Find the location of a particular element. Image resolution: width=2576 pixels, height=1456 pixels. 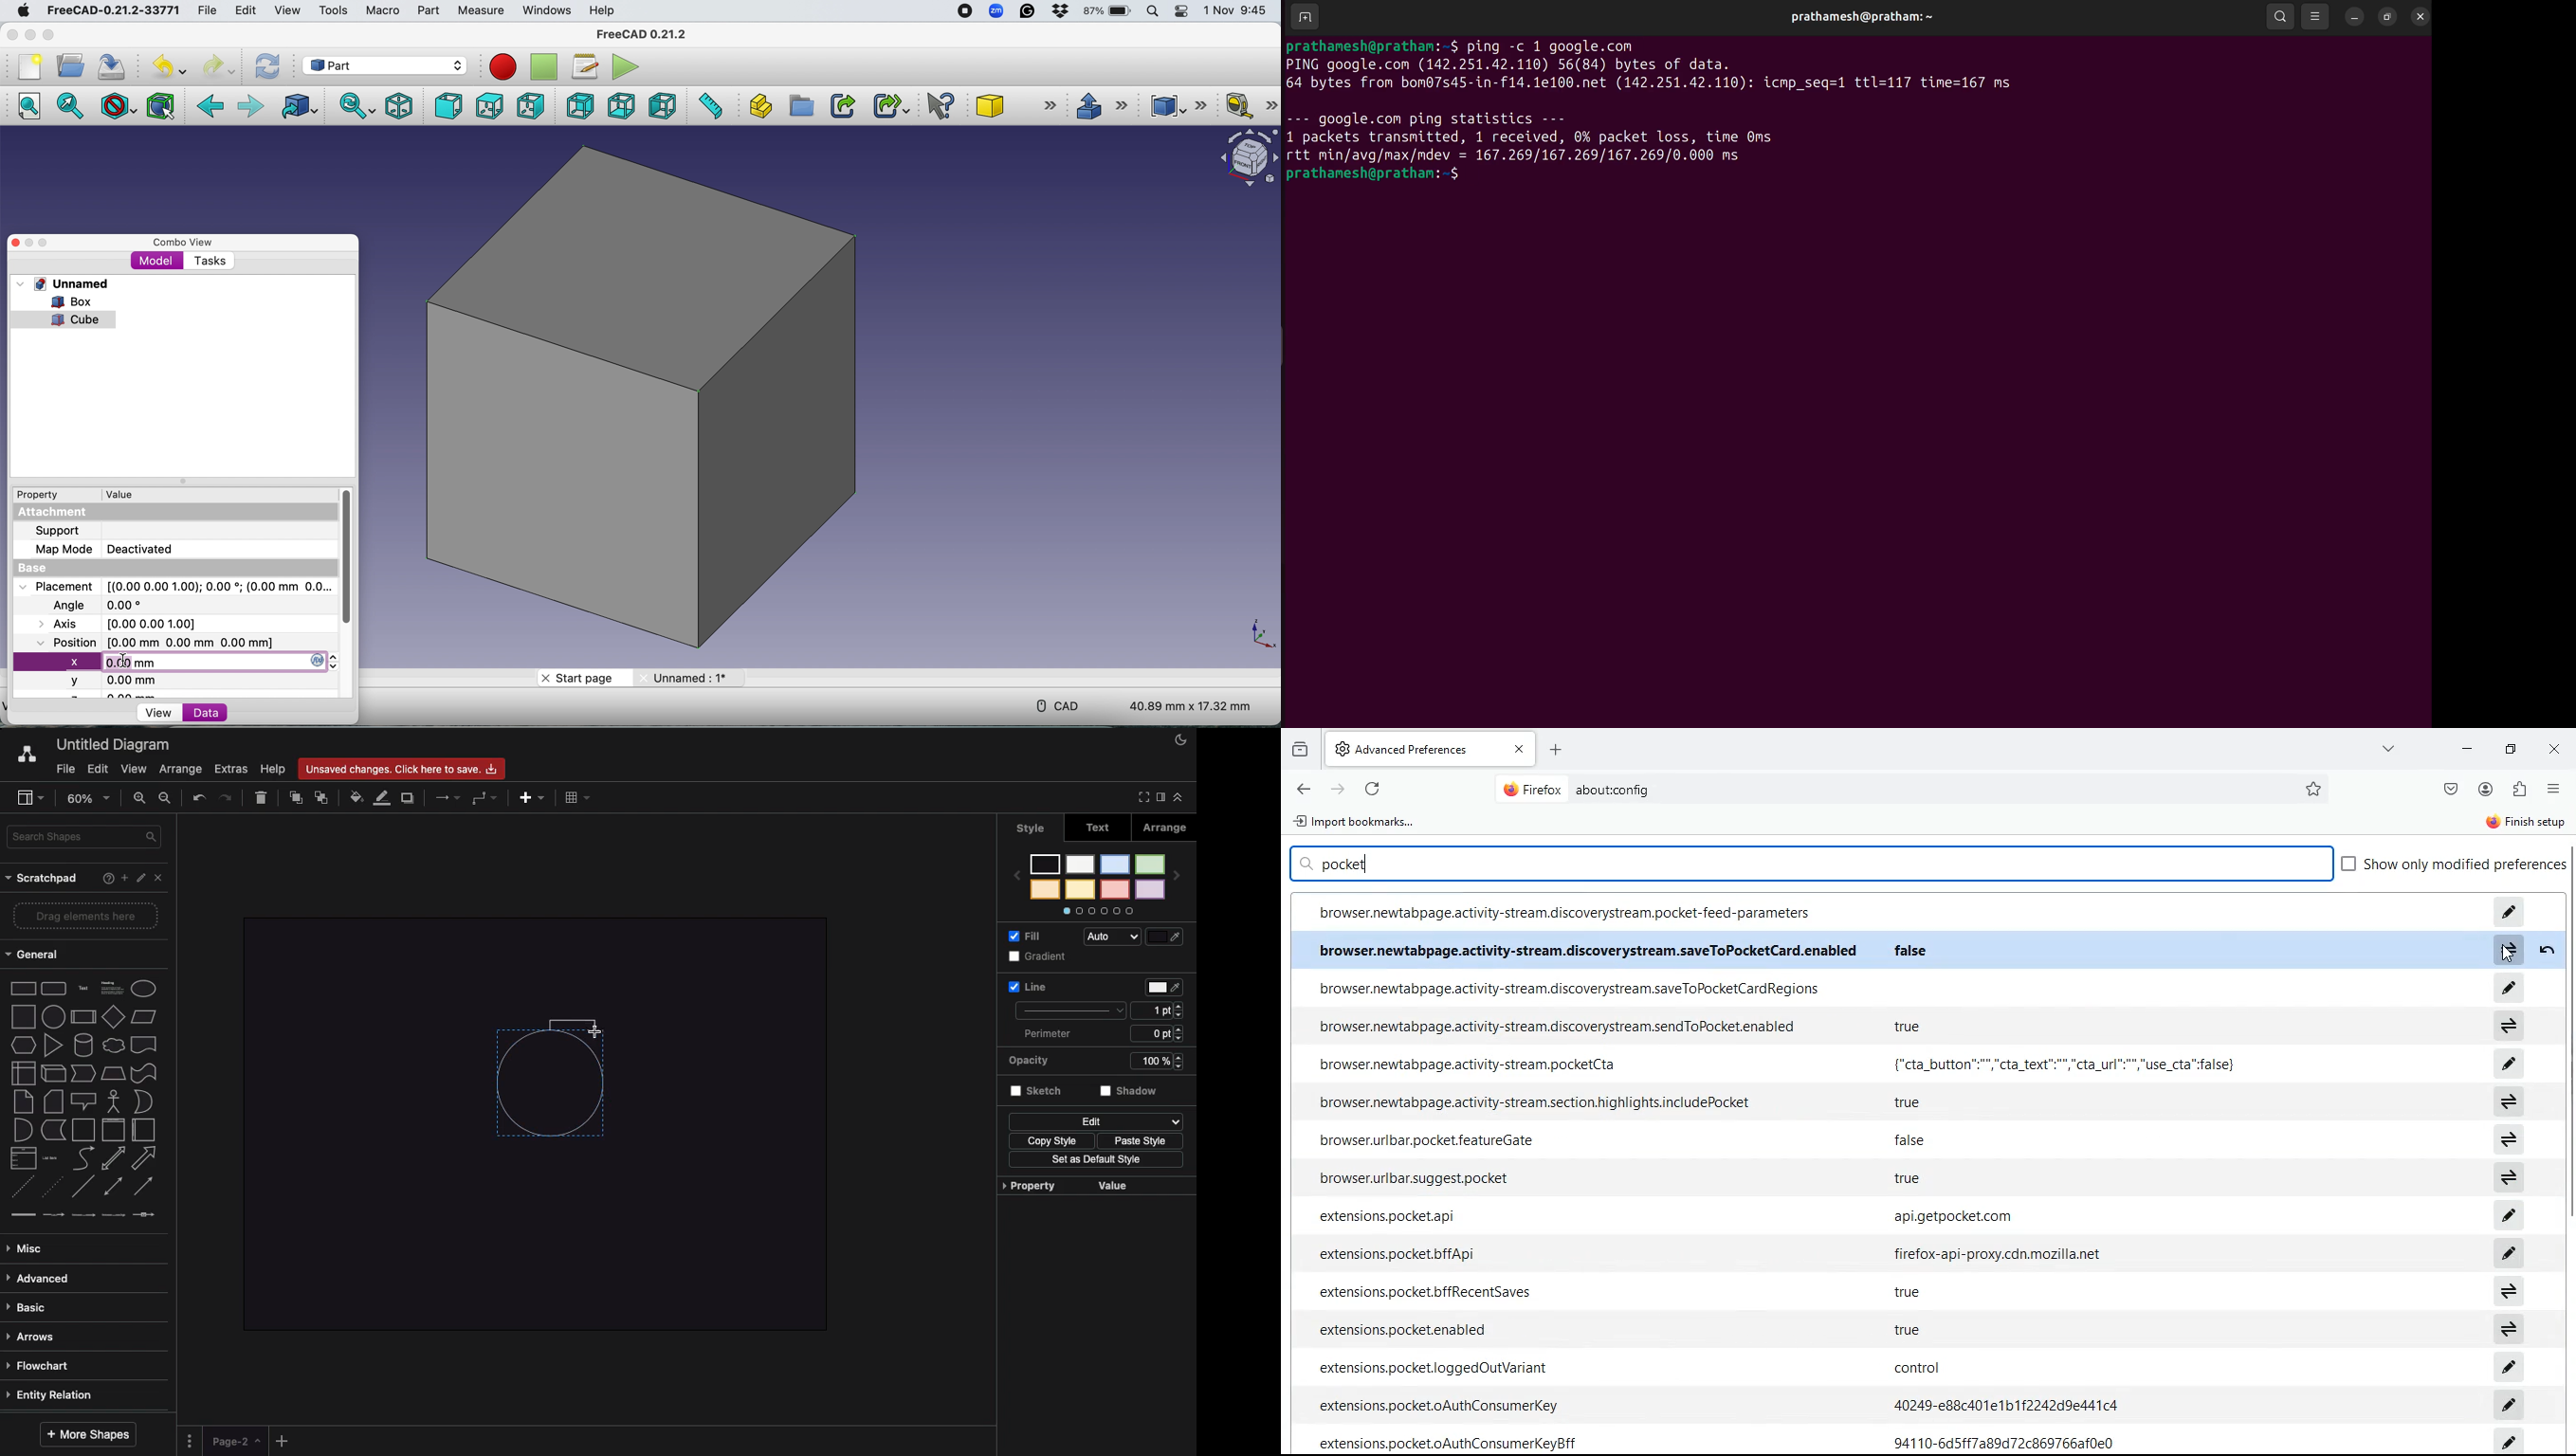

Front is located at coordinates (446, 106).